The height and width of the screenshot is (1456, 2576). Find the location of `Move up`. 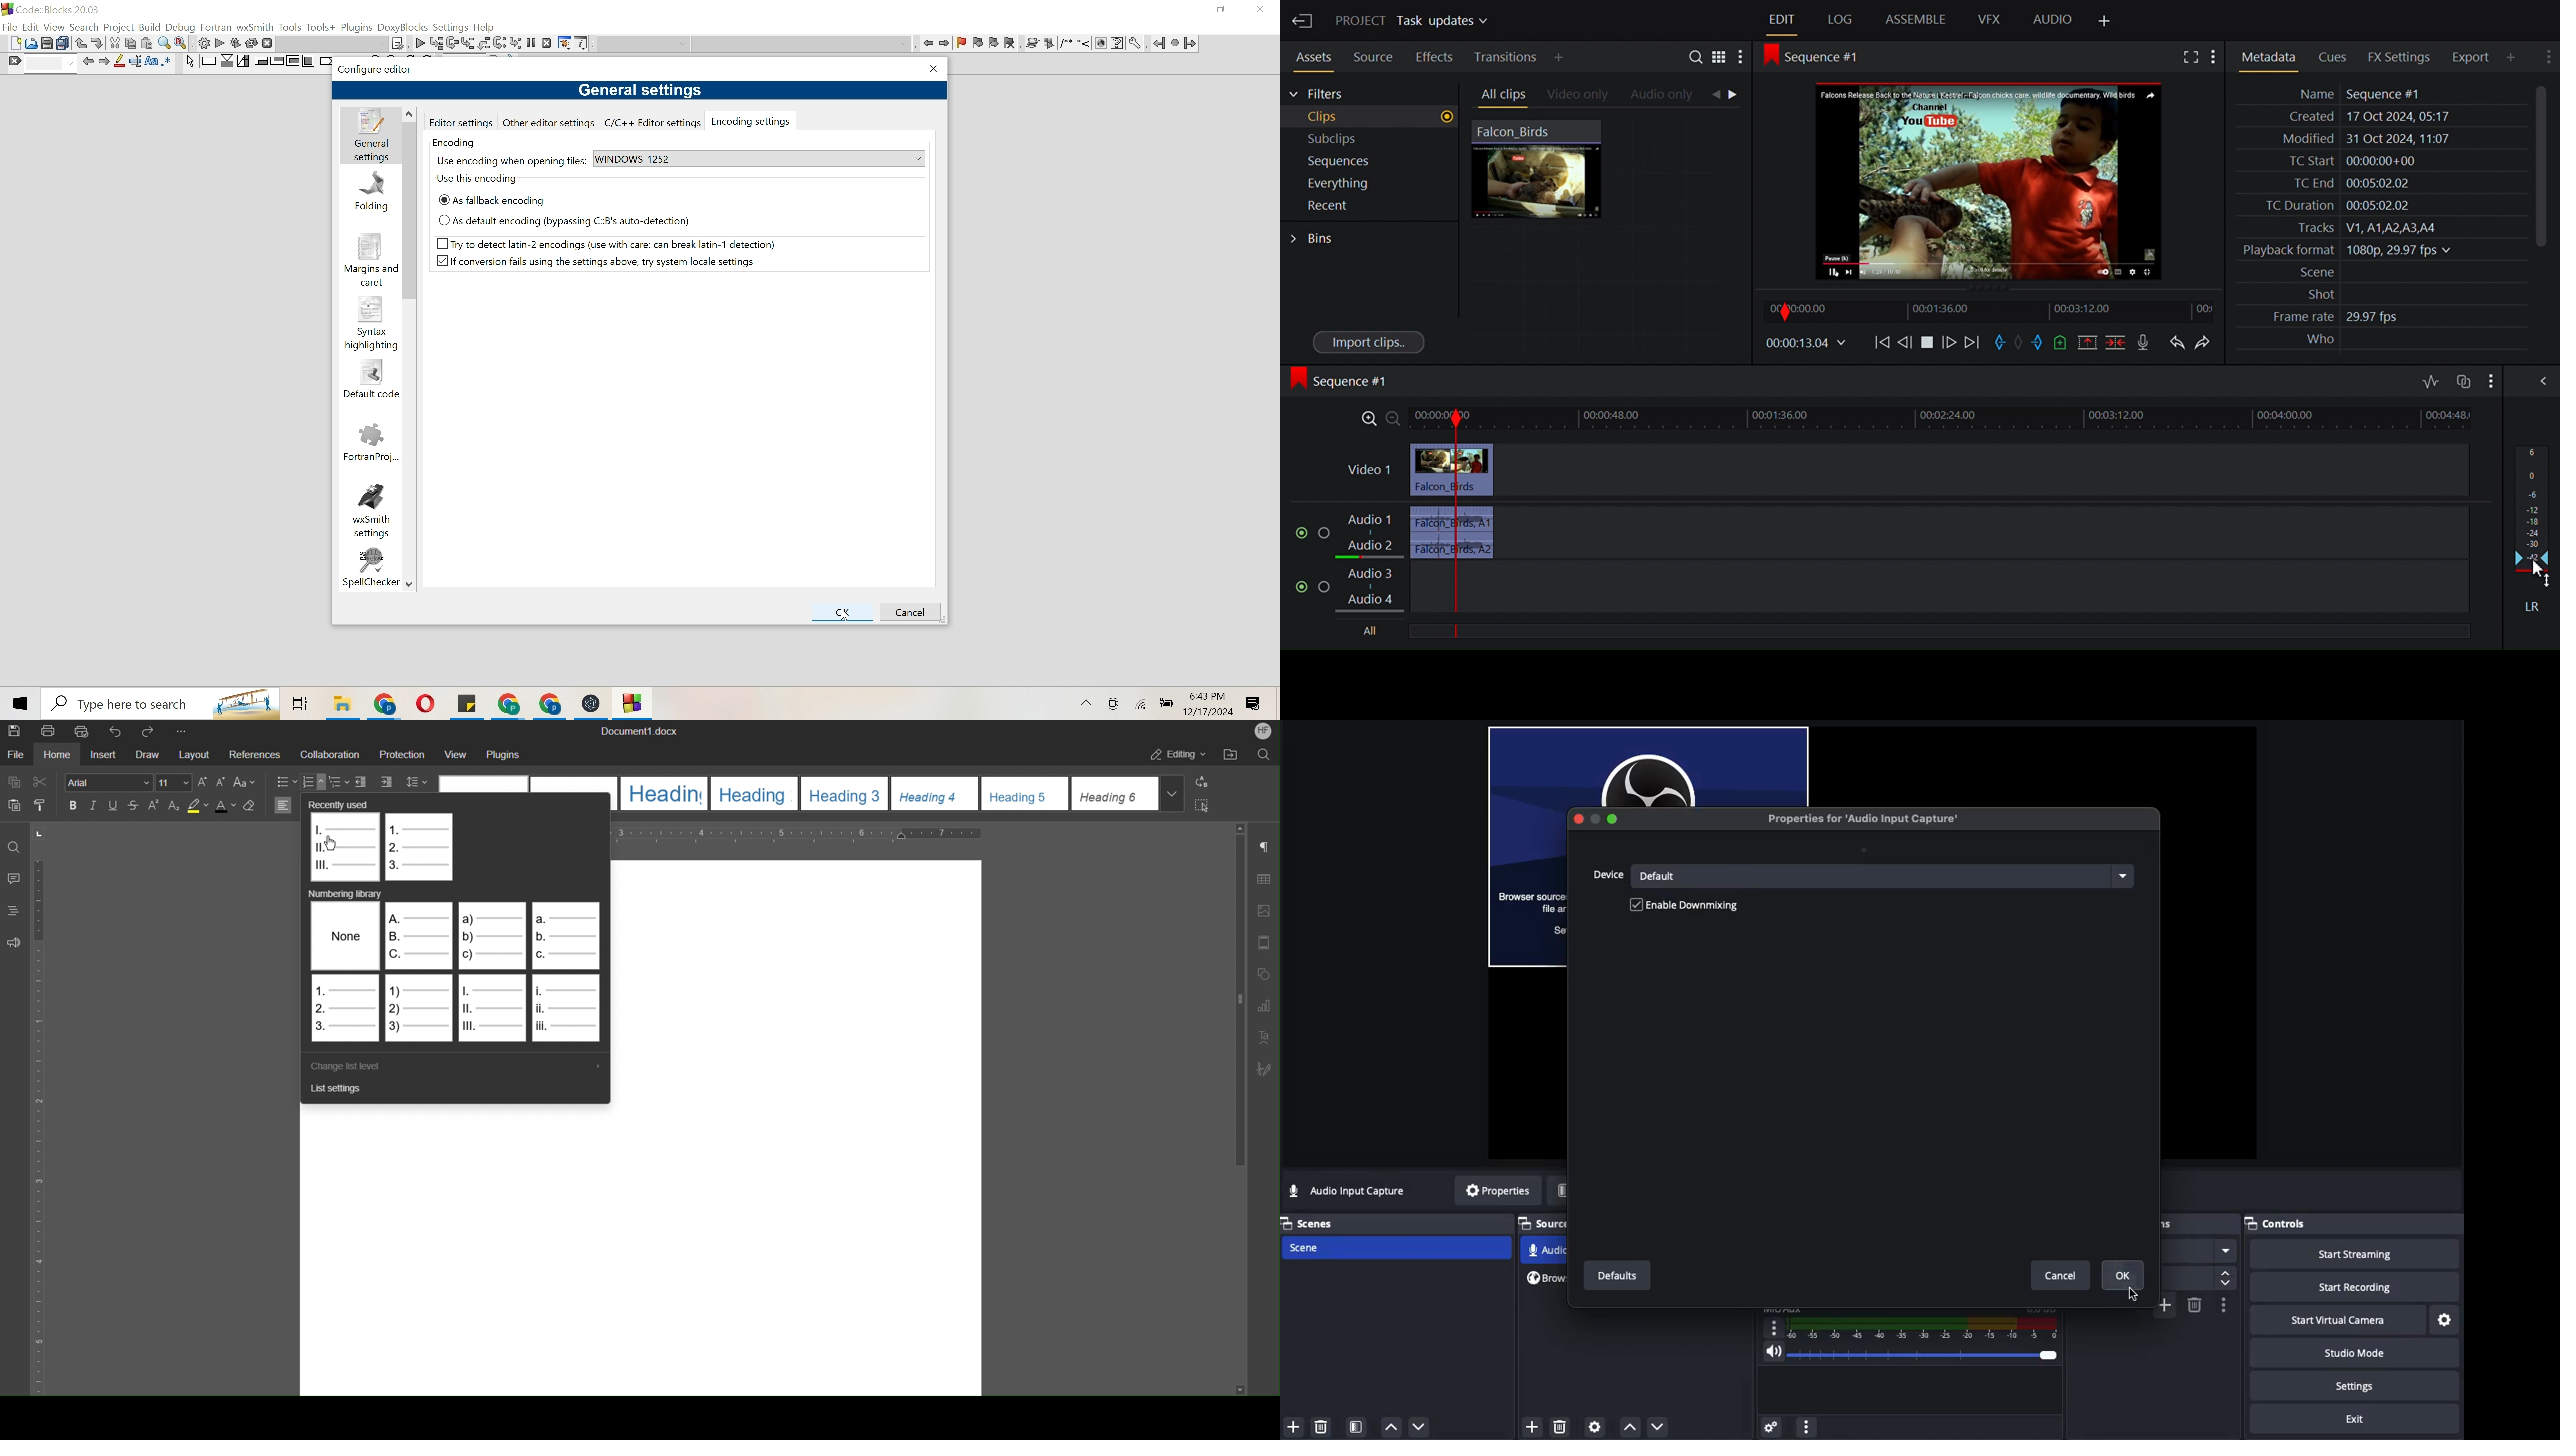

Move up is located at coordinates (1629, 1427).